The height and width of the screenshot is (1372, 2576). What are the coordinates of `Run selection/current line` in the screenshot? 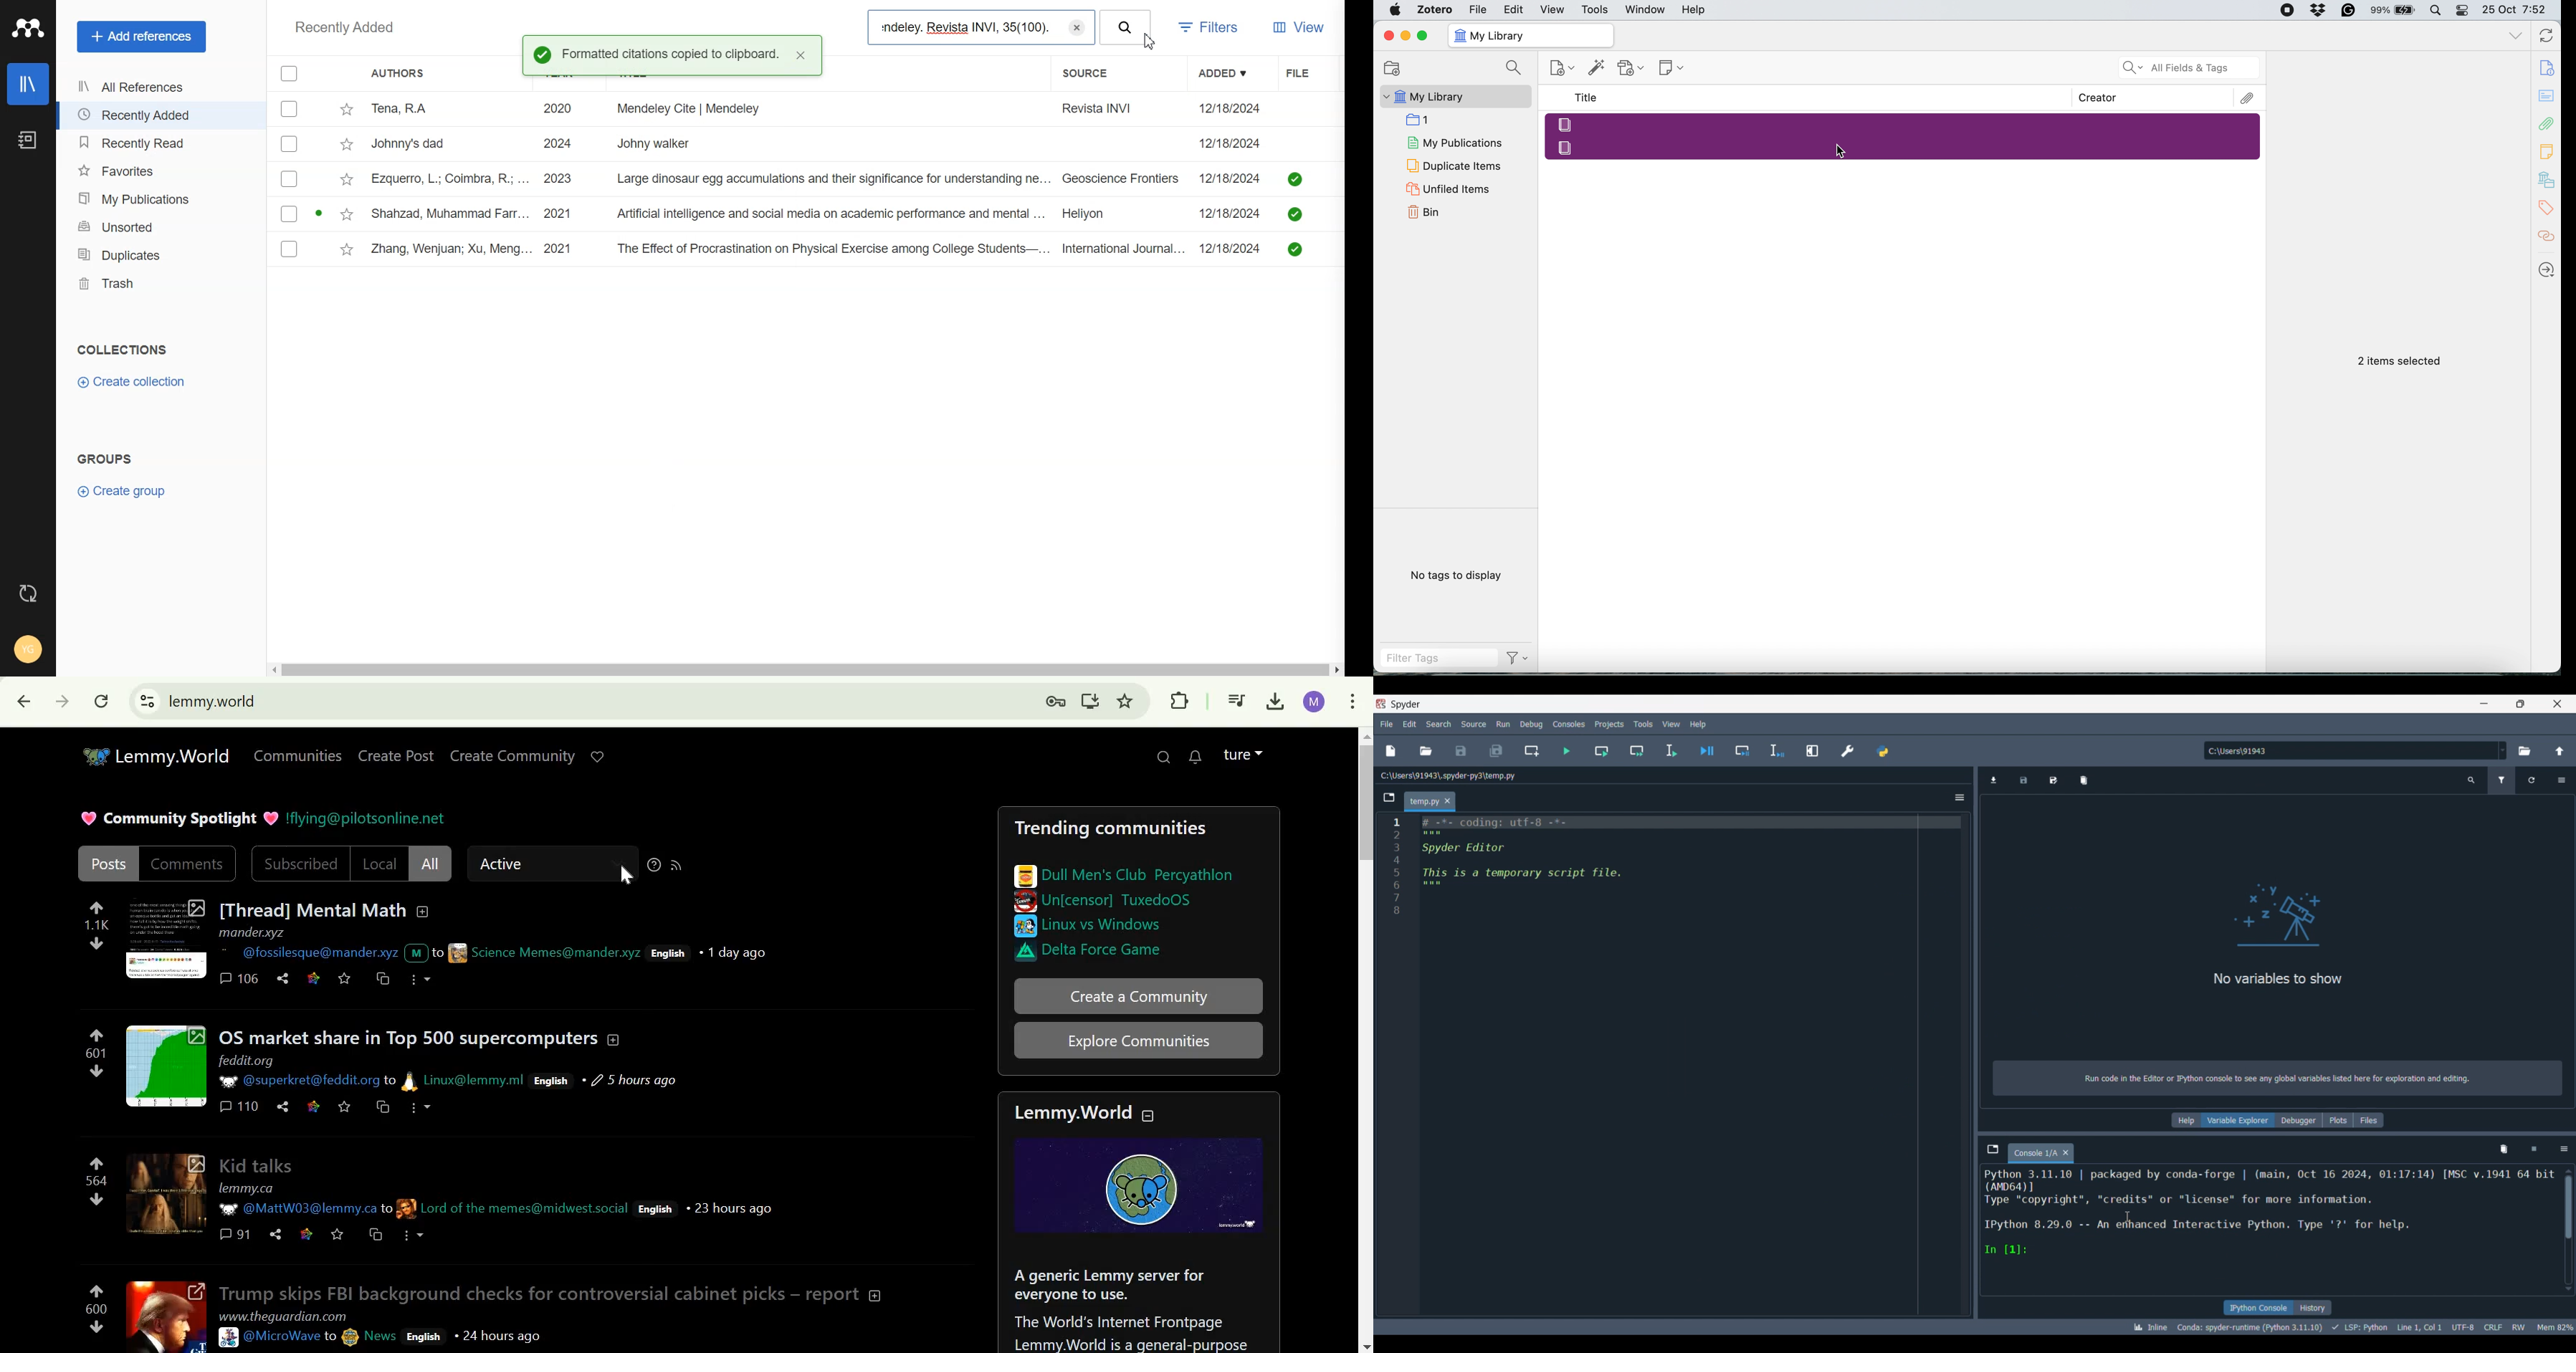 It's located at (1670, 751).